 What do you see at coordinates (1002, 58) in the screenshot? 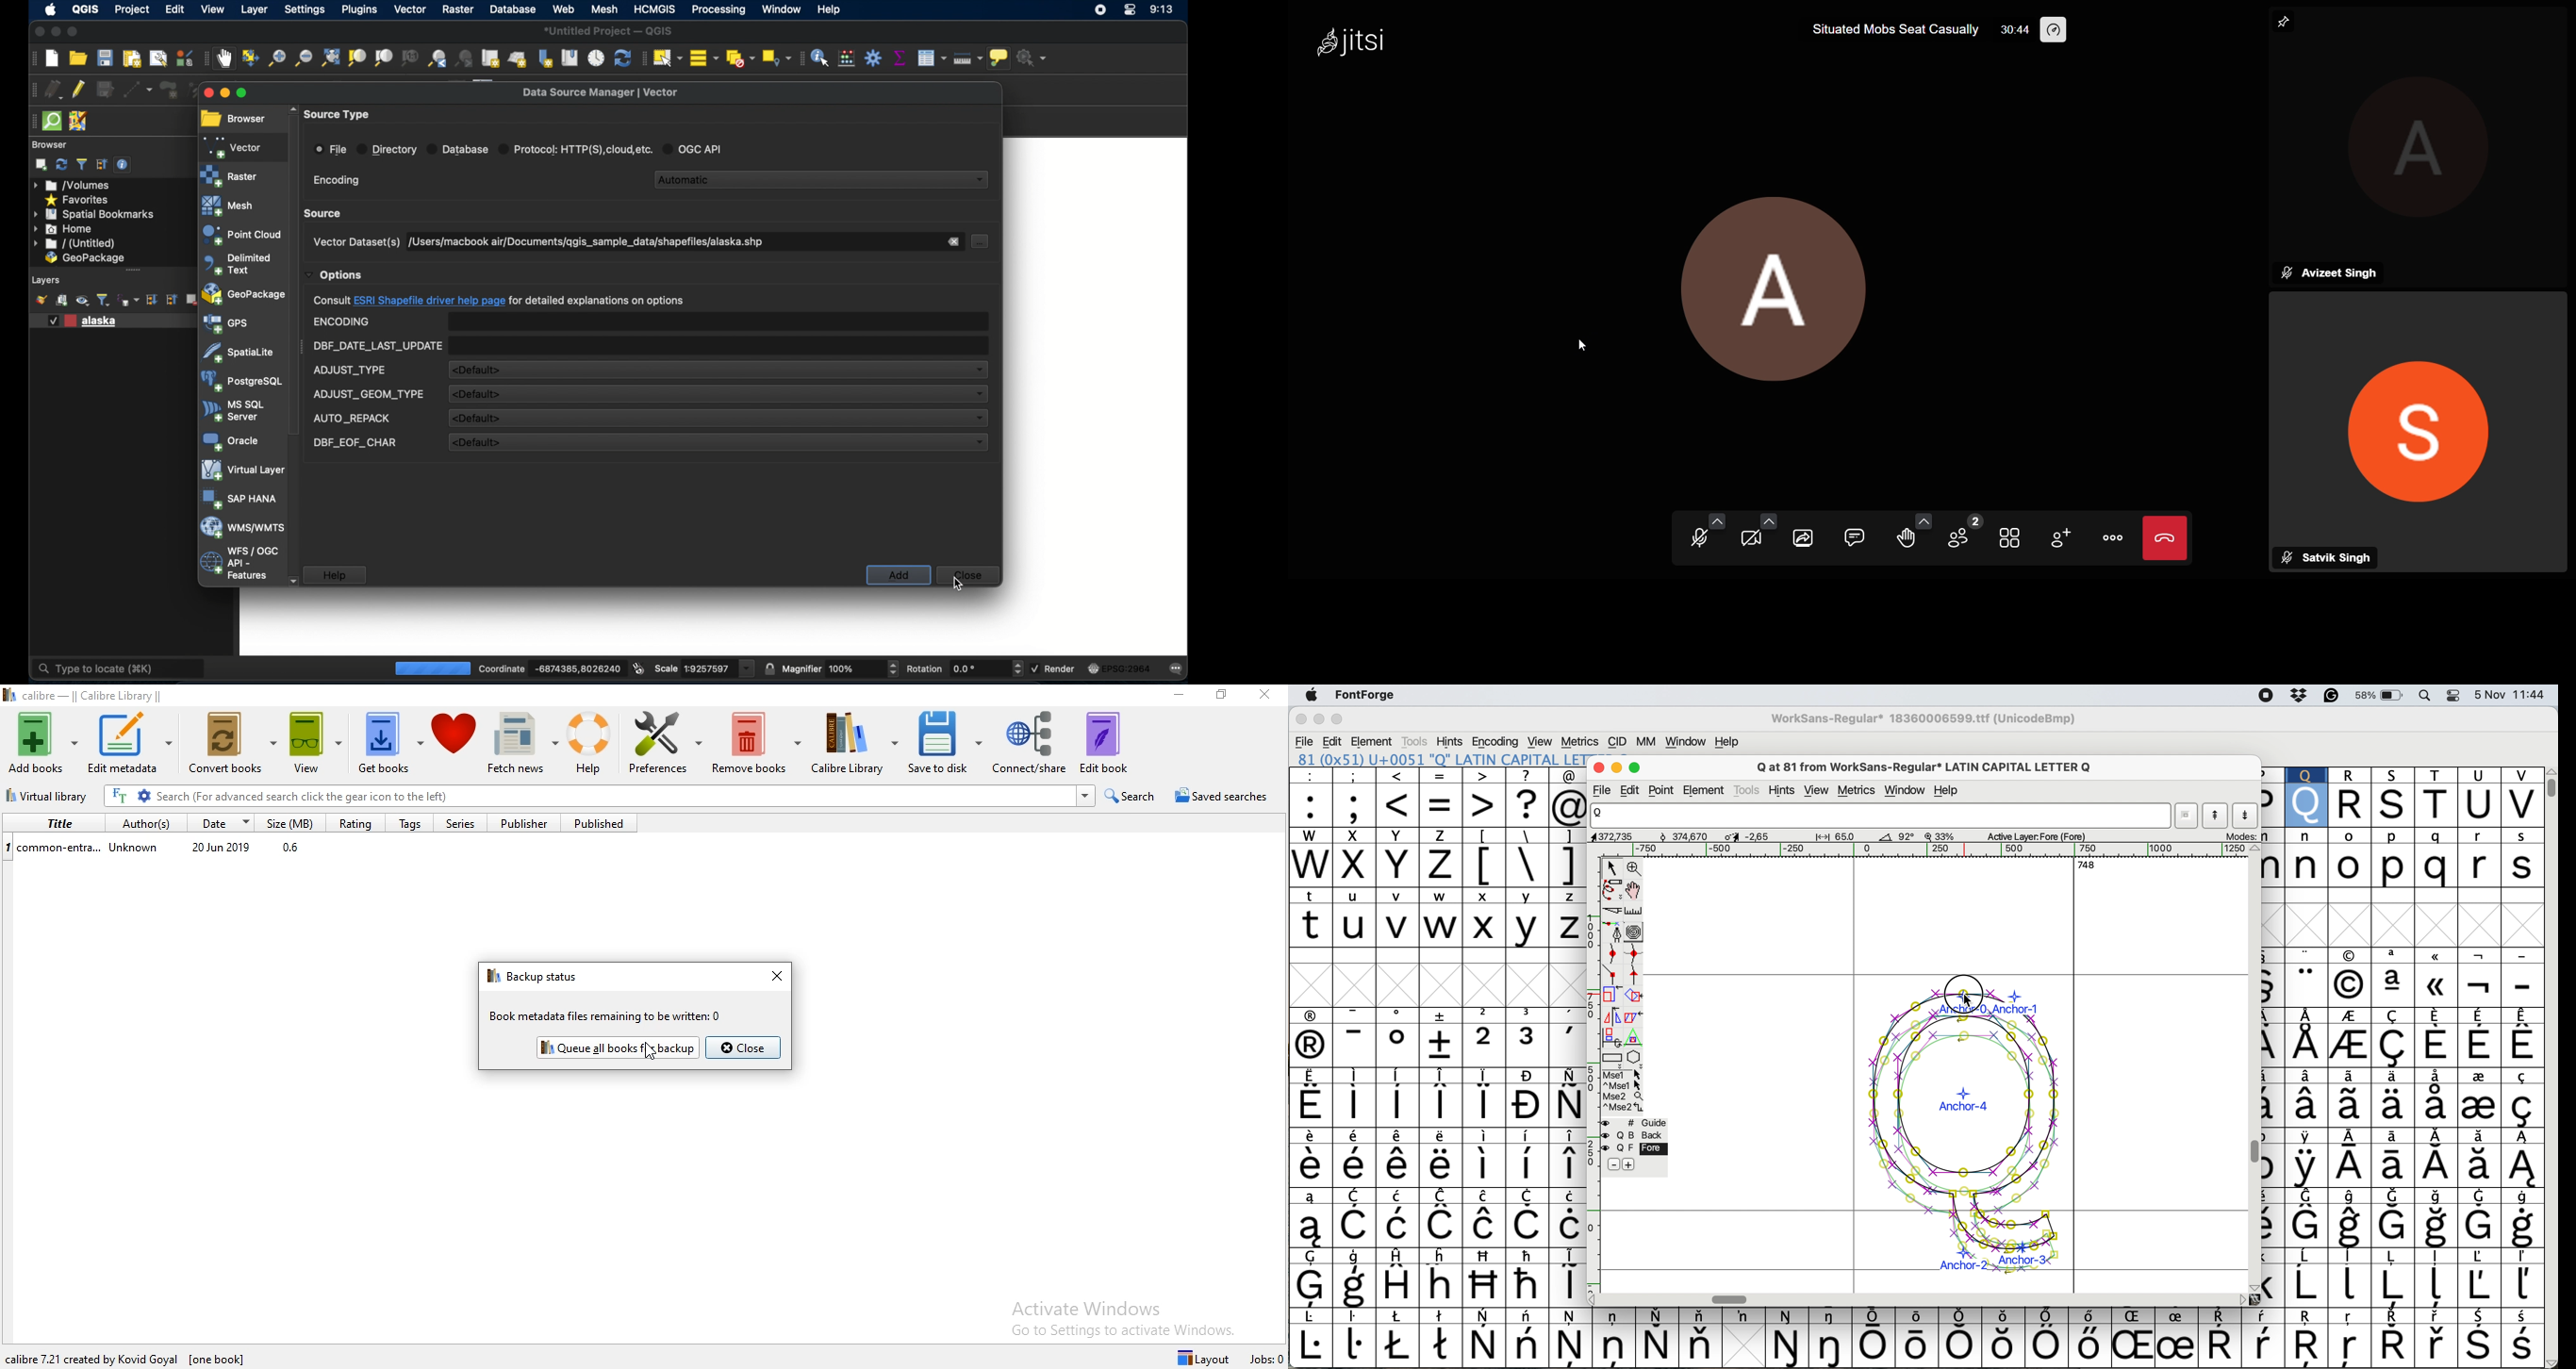
I see `show map tops` at bounding box center [1002, 58].